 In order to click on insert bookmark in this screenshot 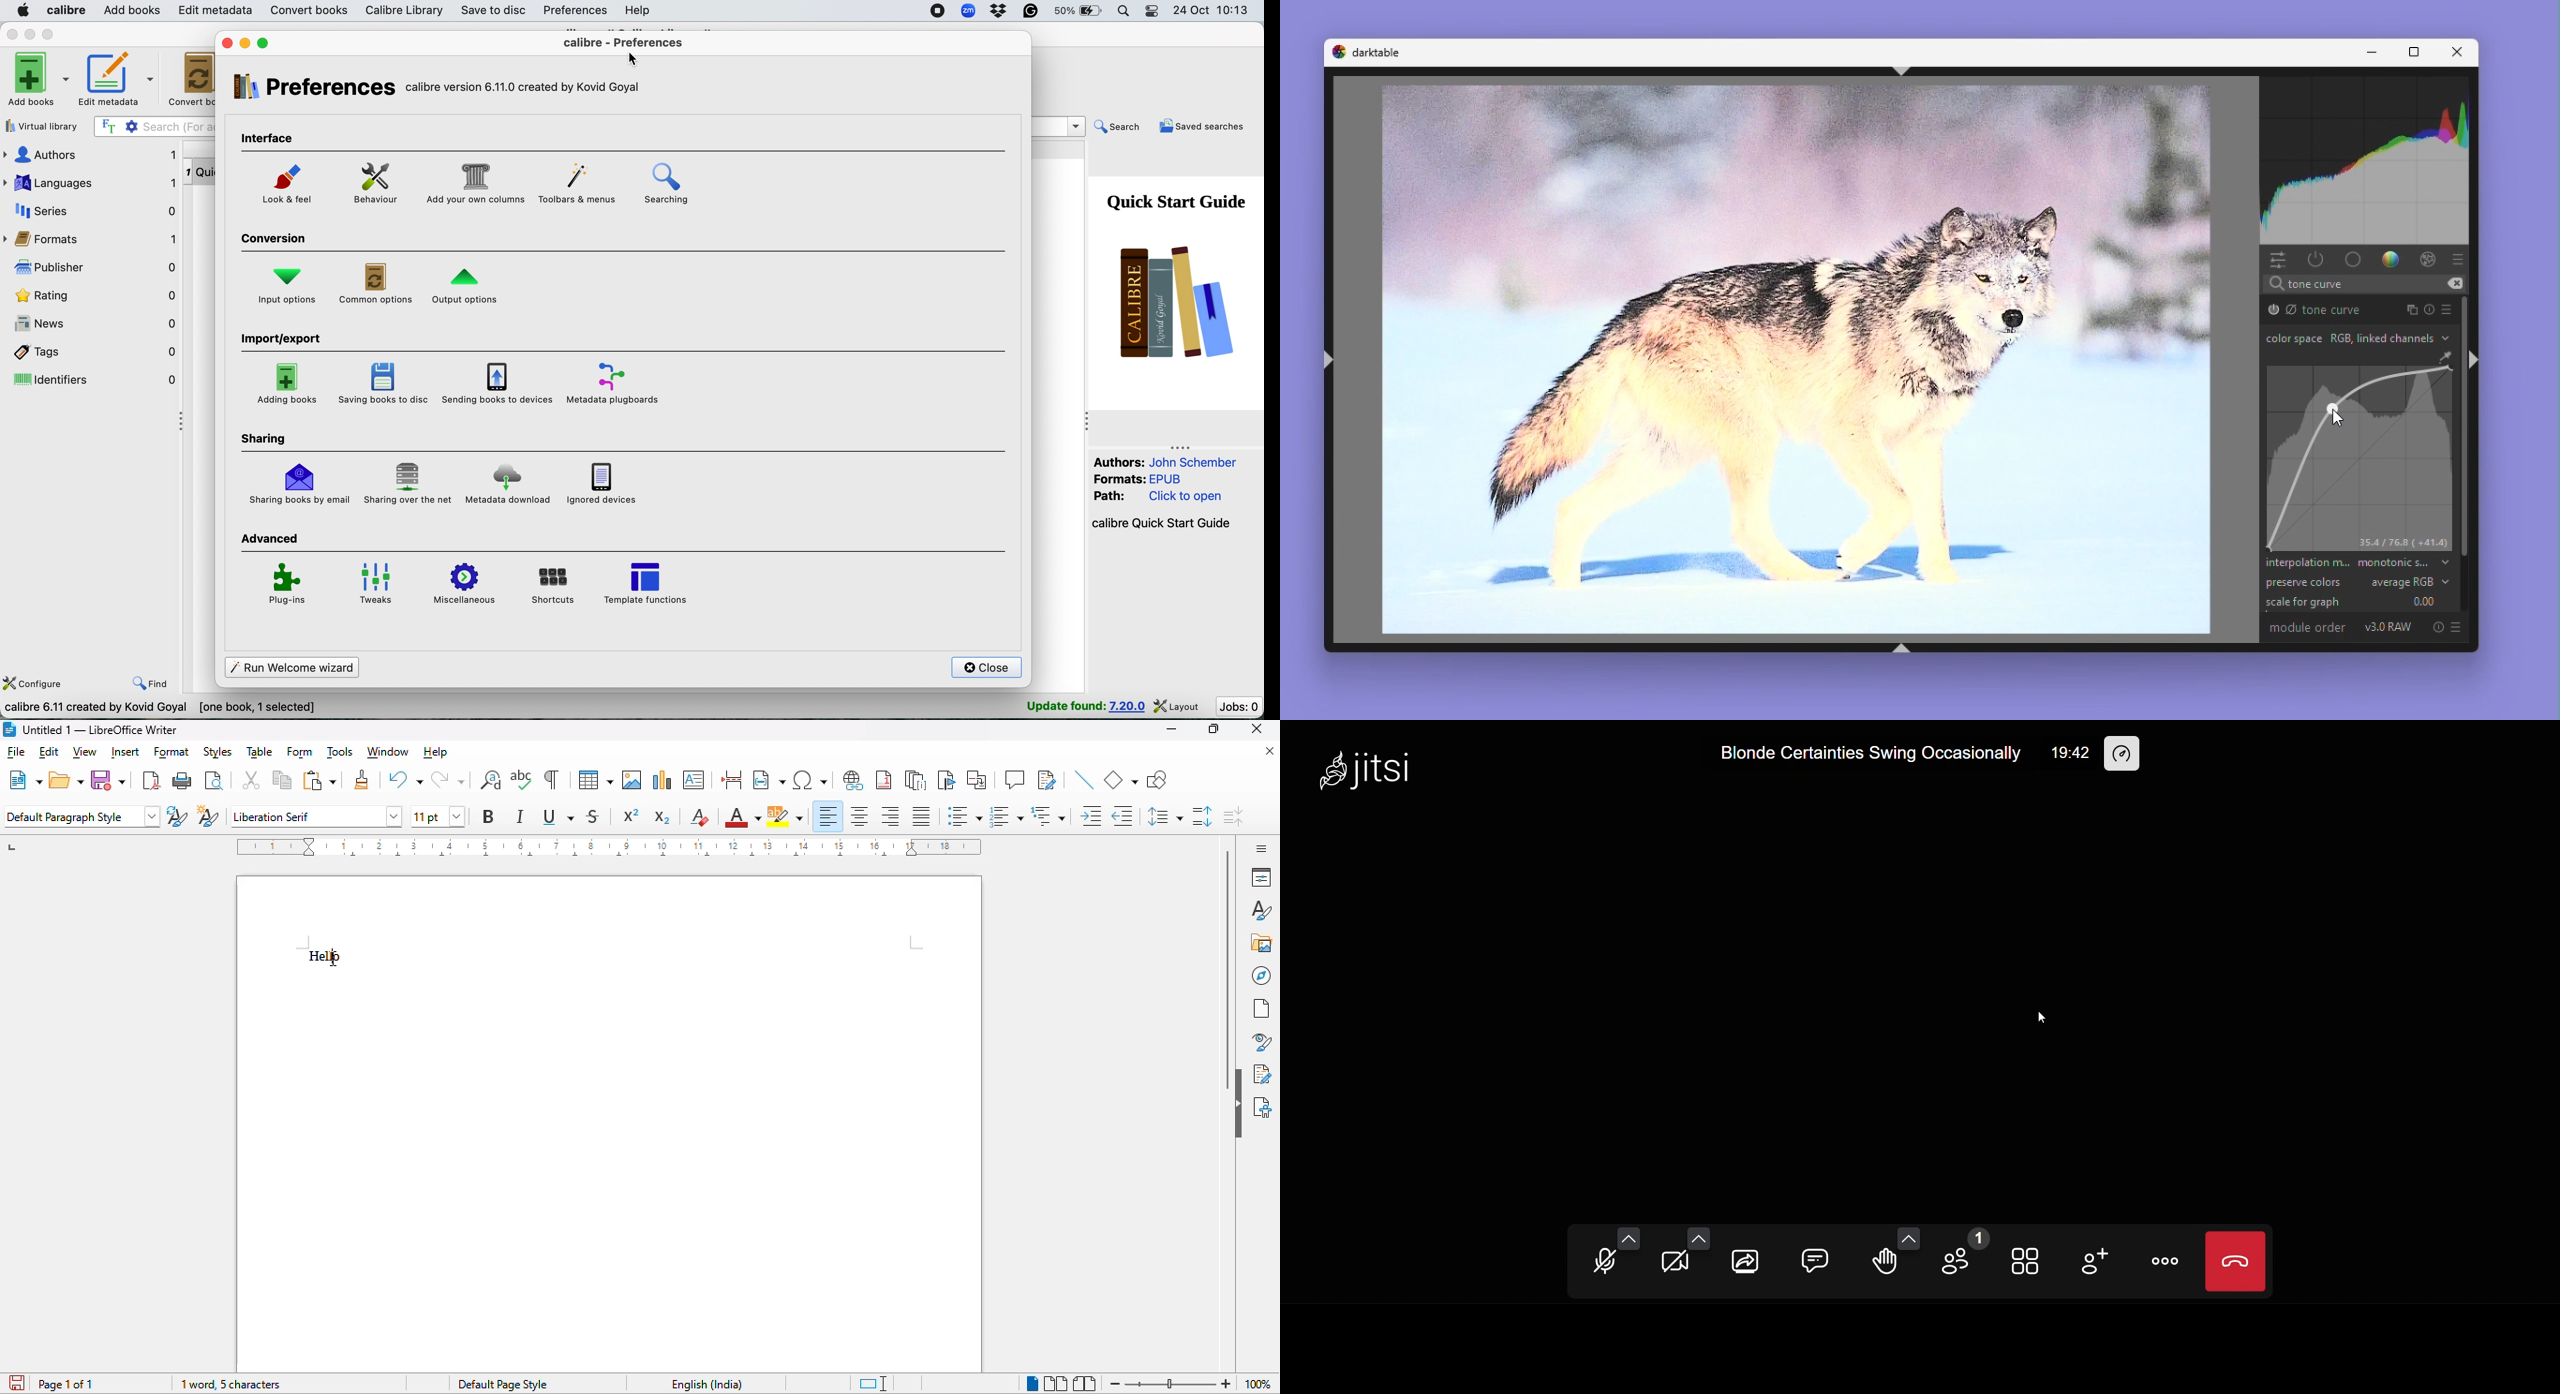, I will do `click(948, 780)`.